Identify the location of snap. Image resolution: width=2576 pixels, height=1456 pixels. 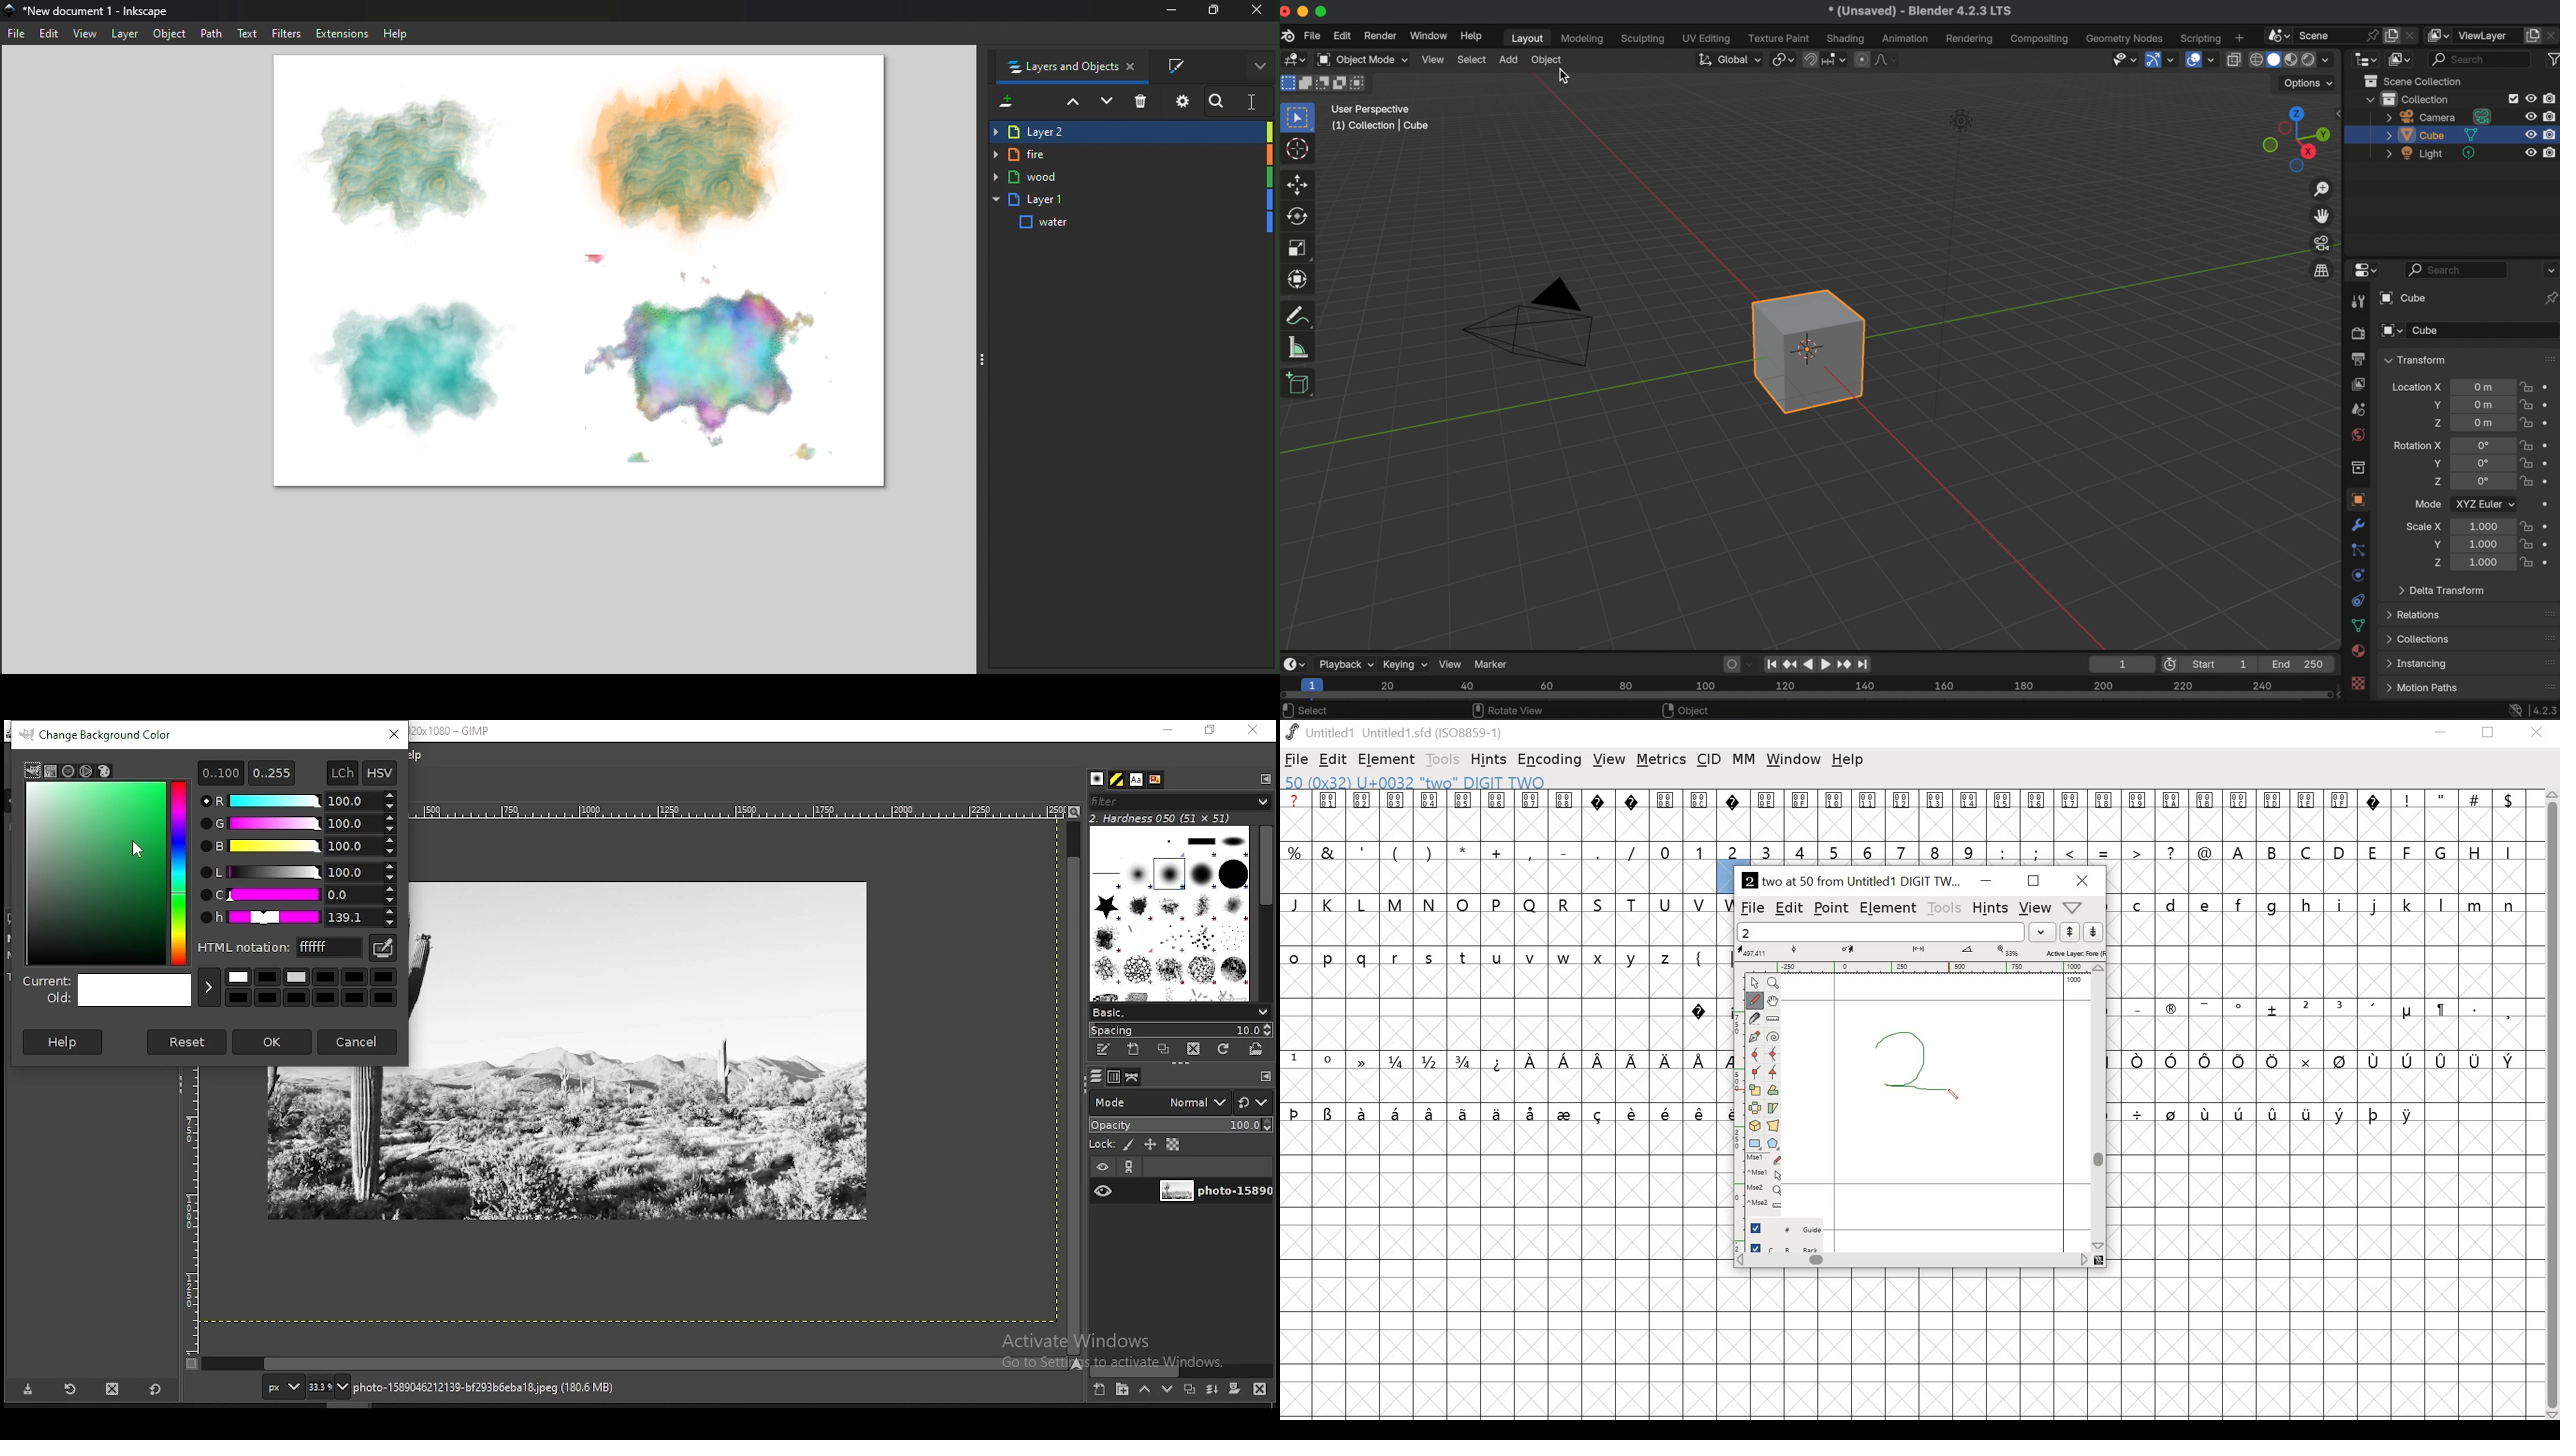
(1811, 58).